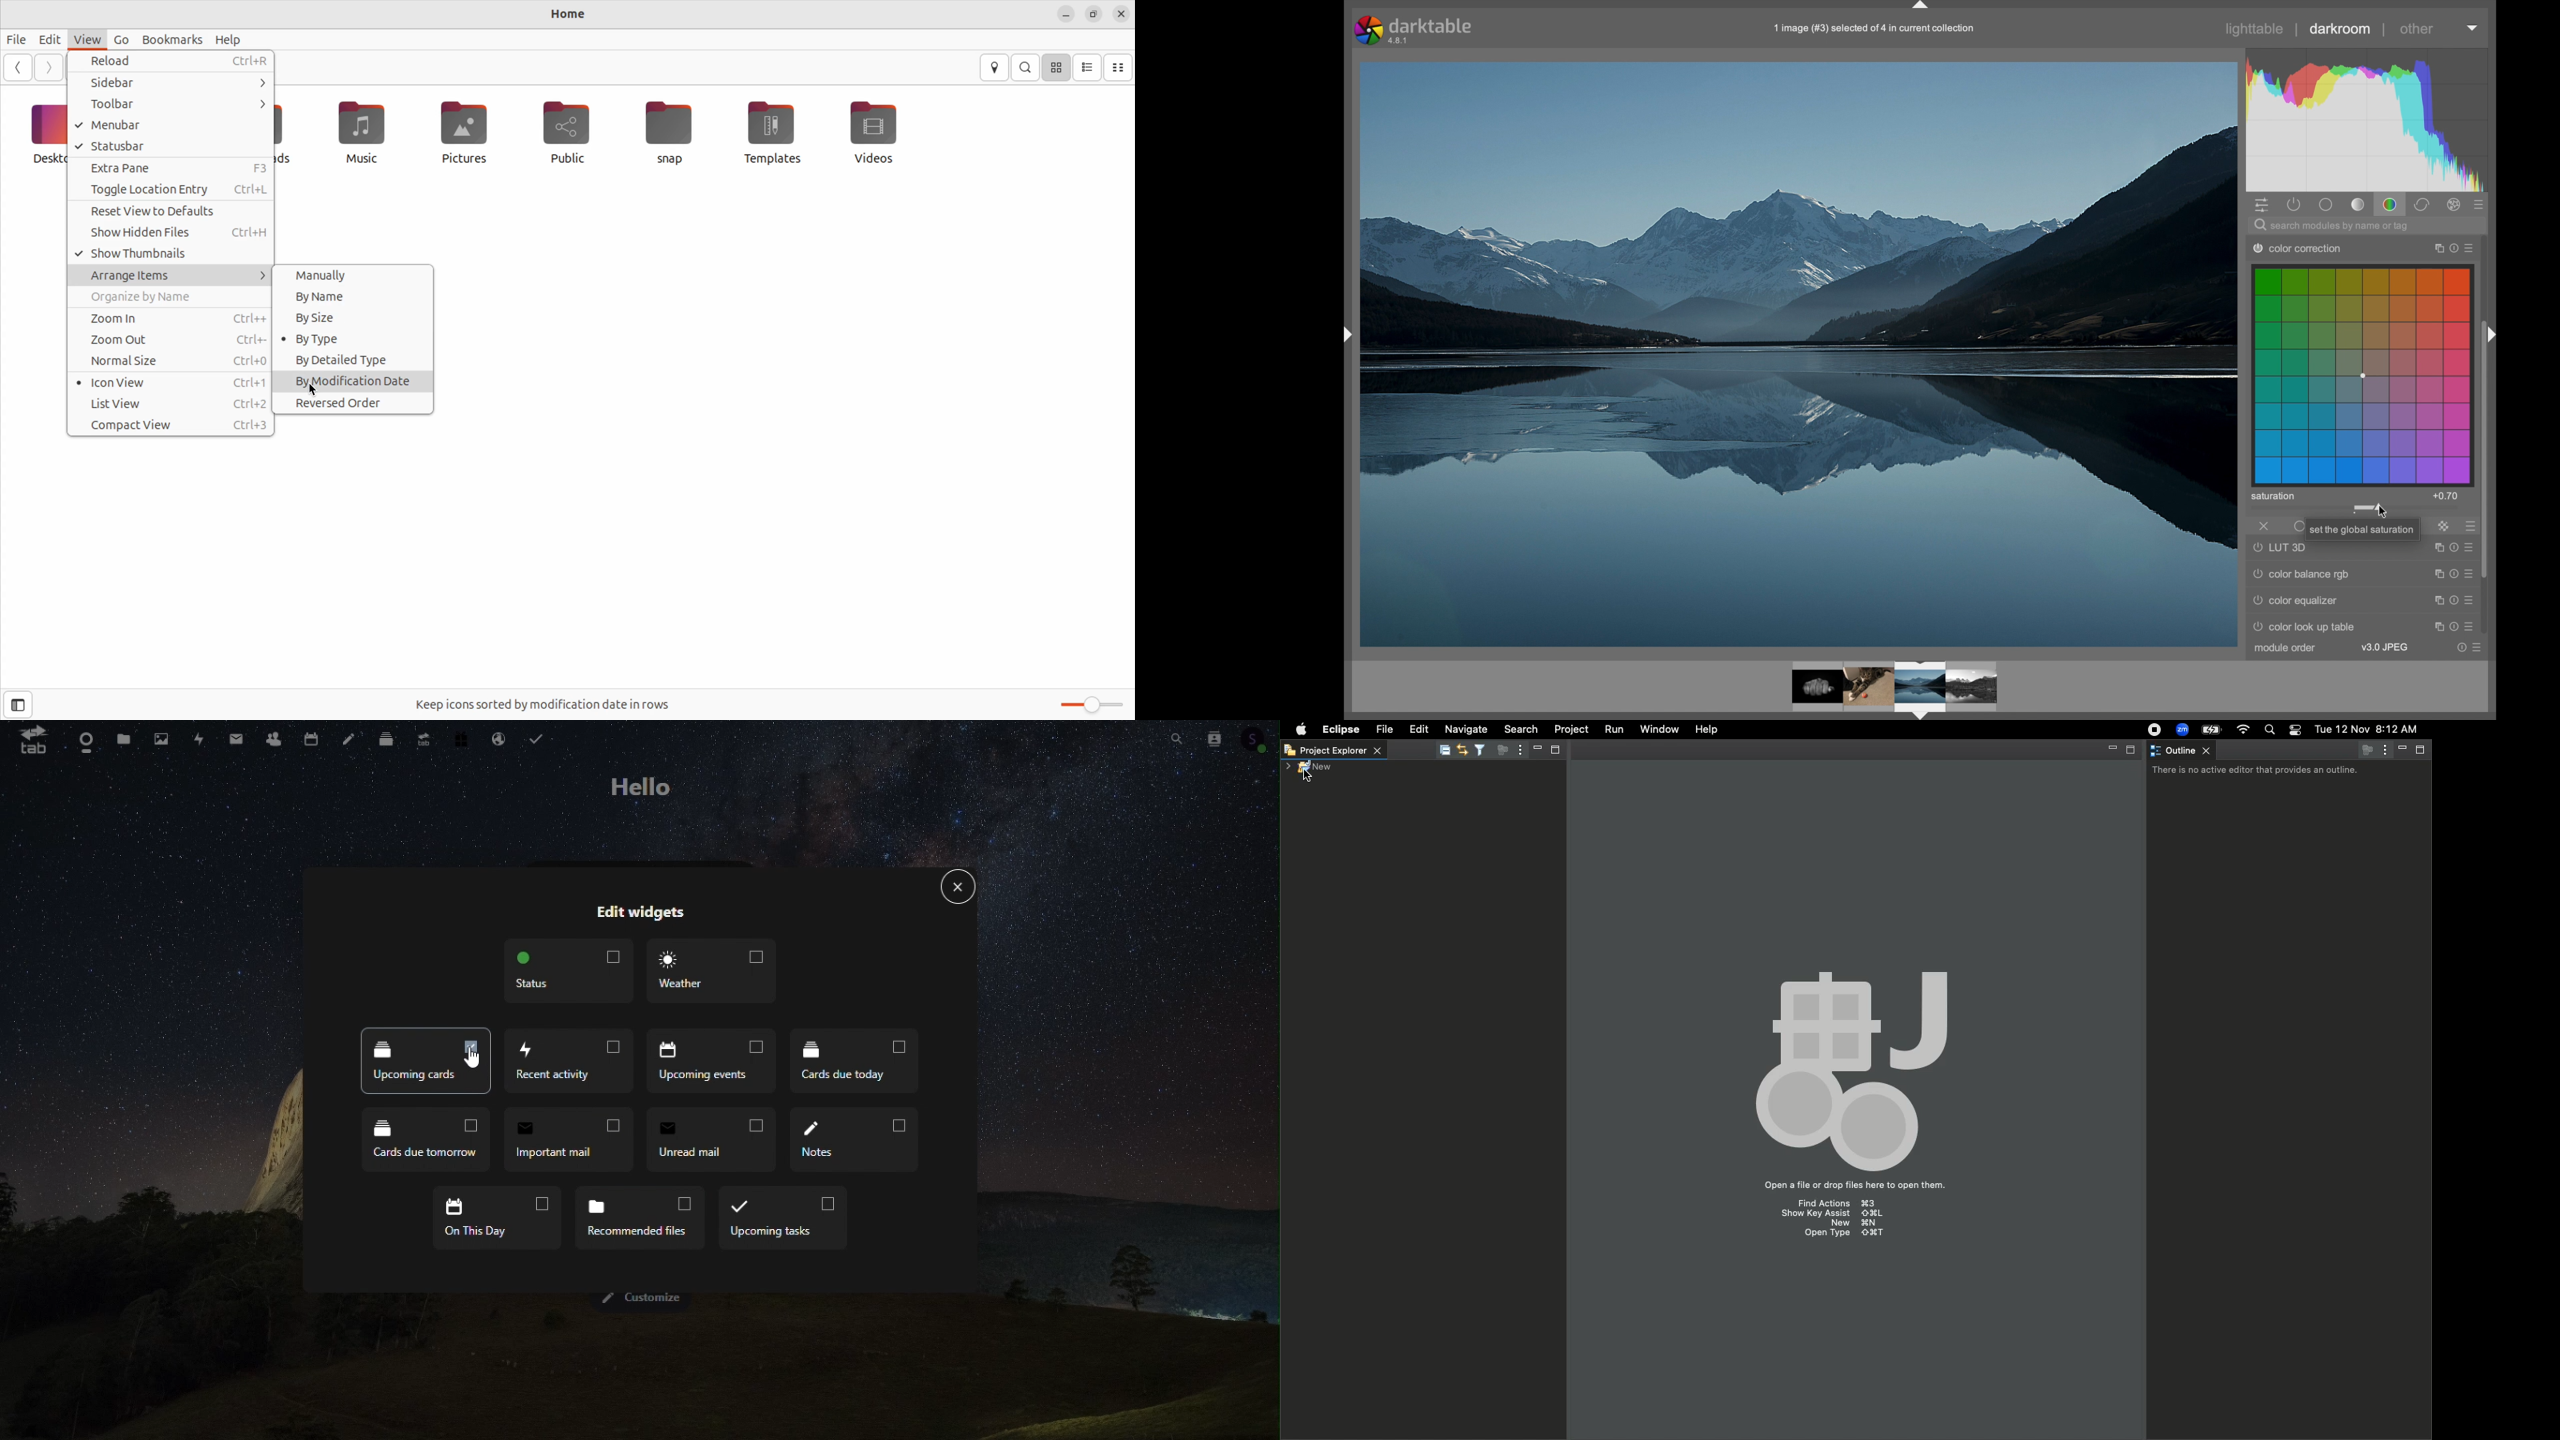 The width and height of the screenshot is (2576, 1456). I want to click on image, so click(1870, 685).